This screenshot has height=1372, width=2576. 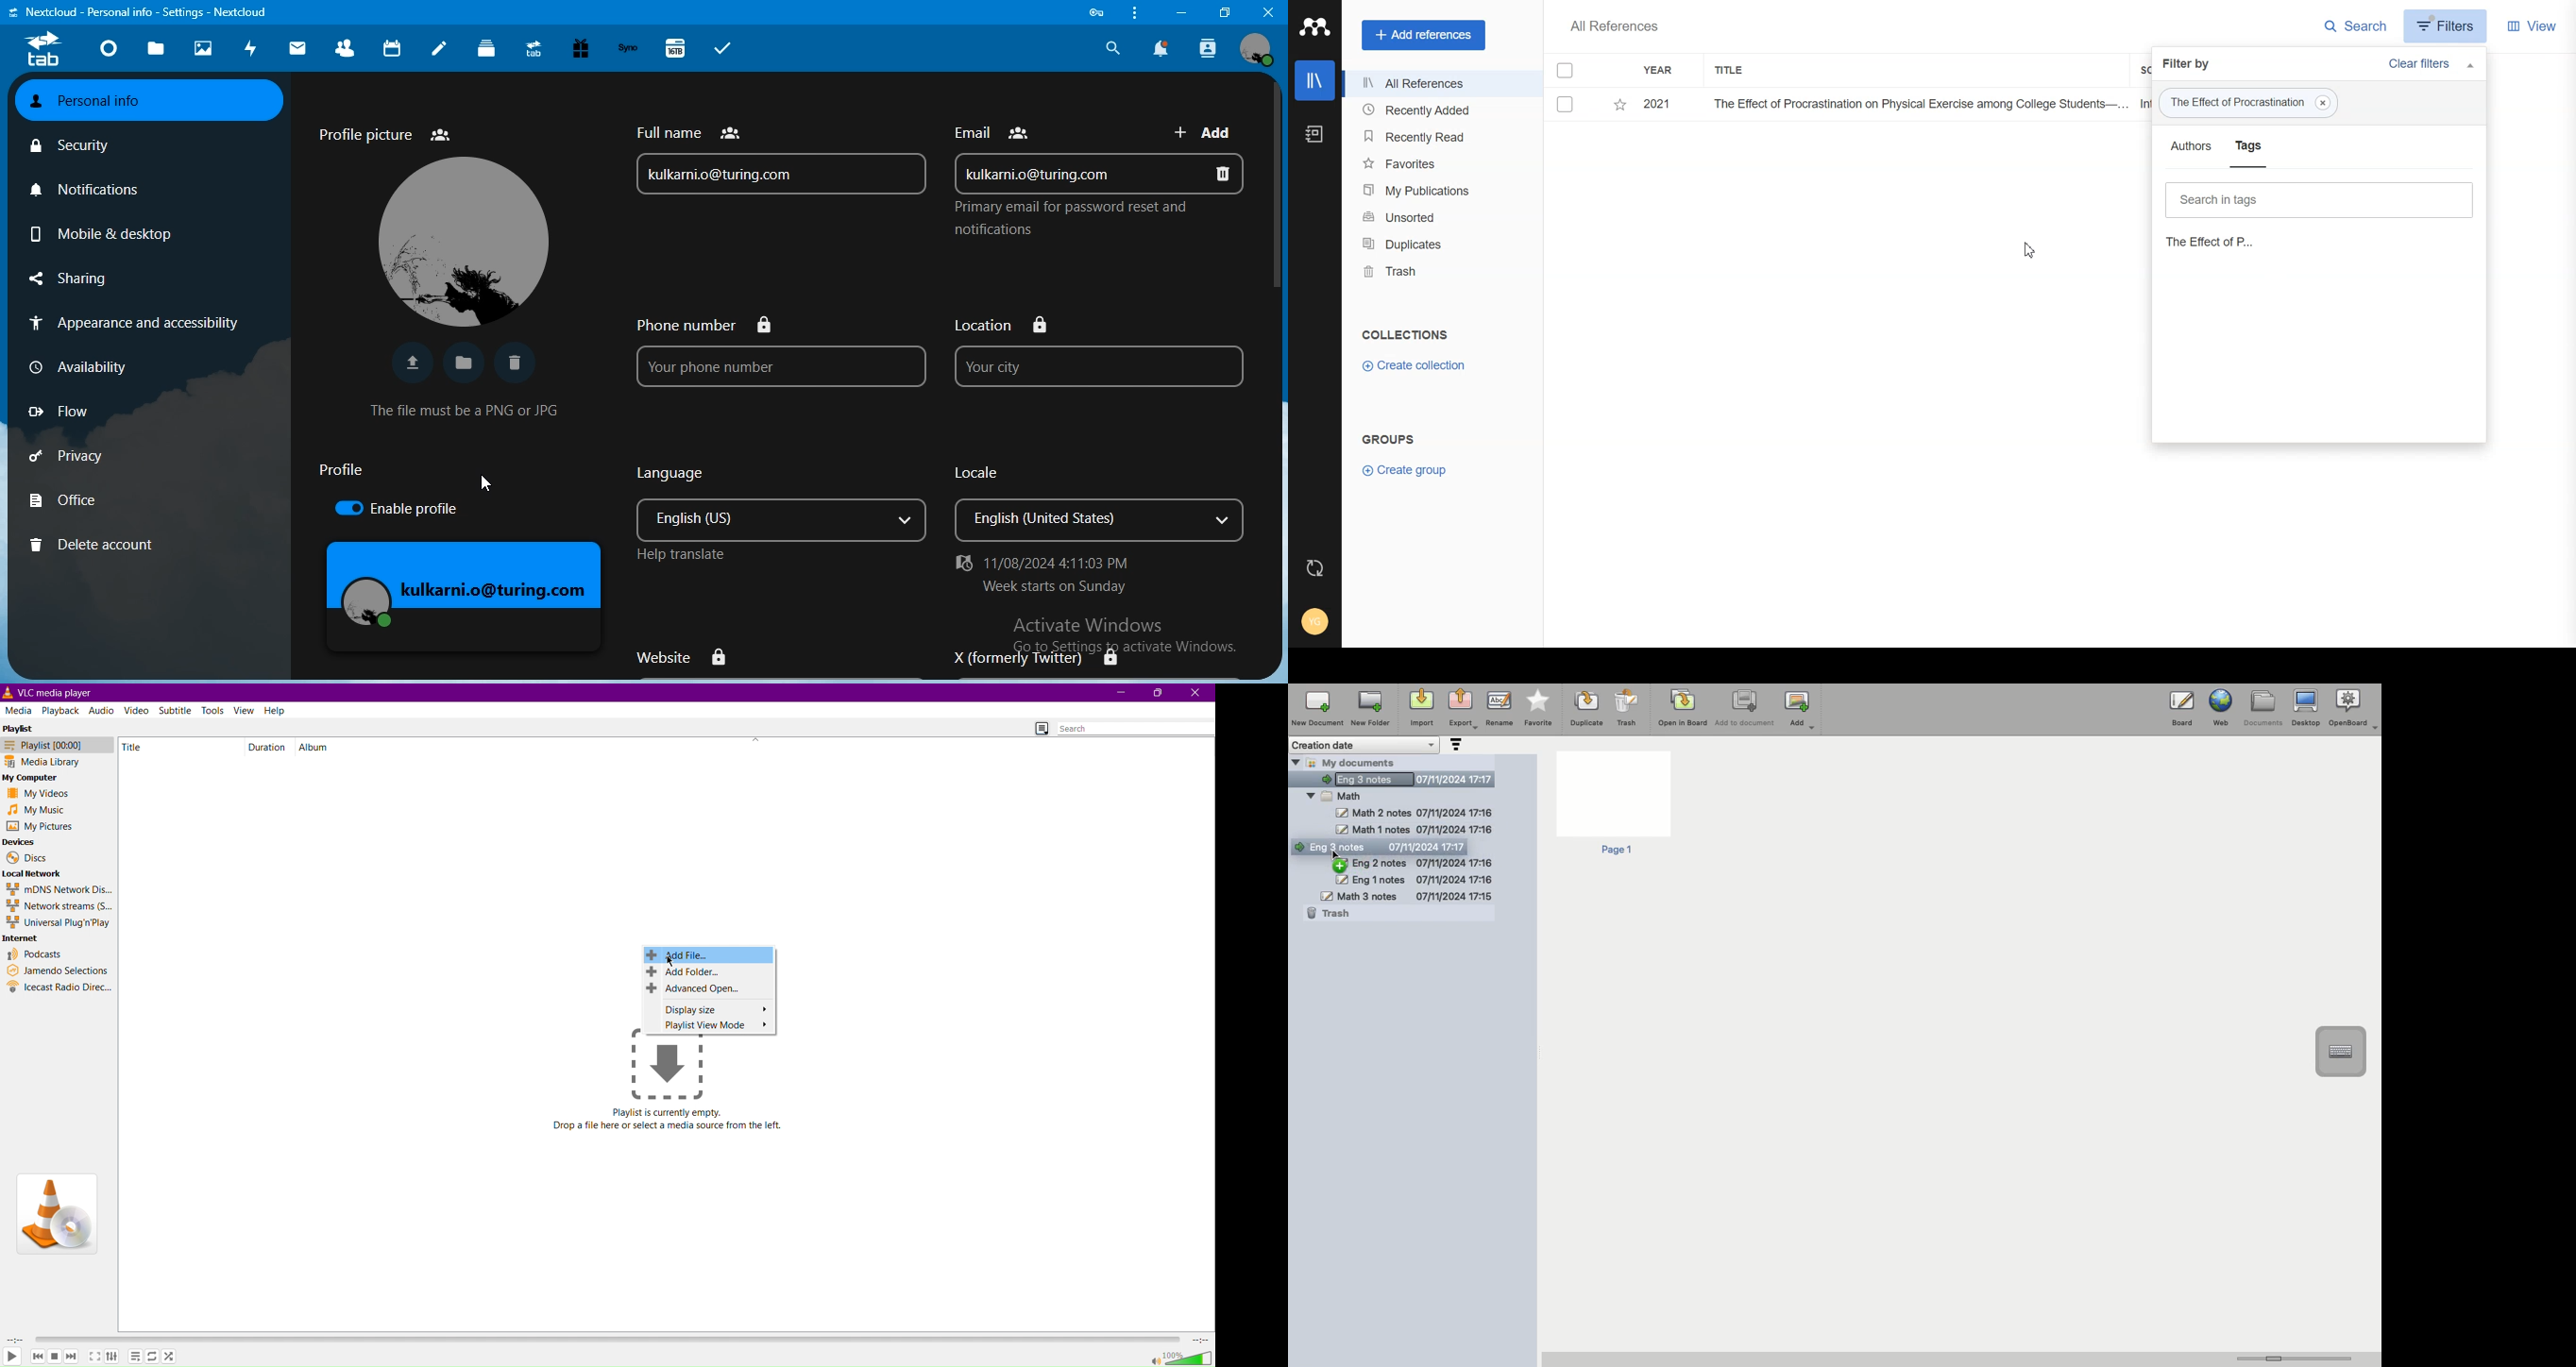 I want to click on Local Network, so click(x=34, y=873).